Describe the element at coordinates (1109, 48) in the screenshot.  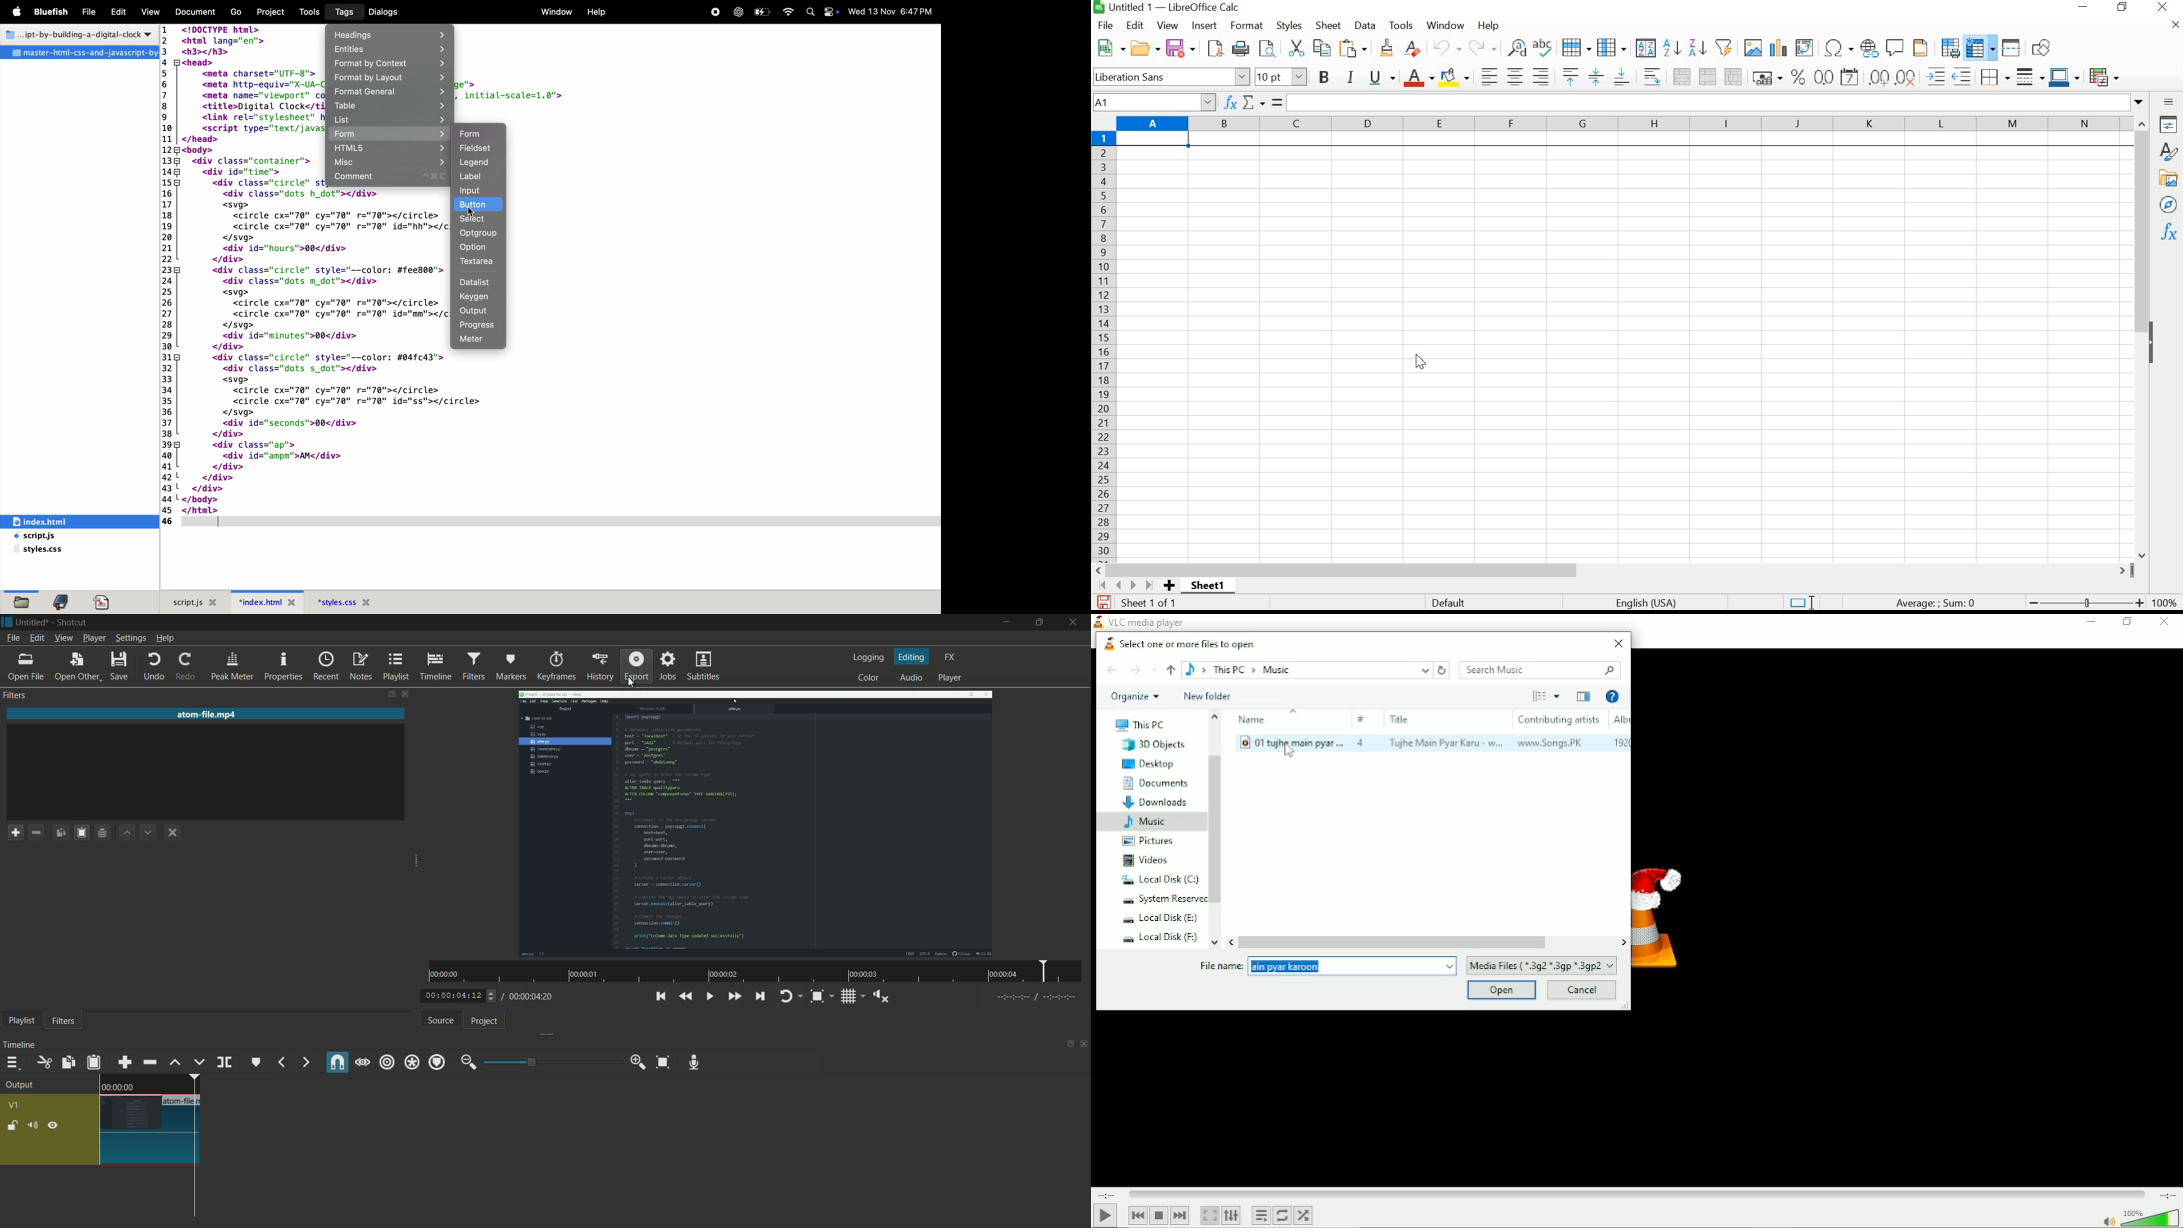
I see `NEW` at that location.